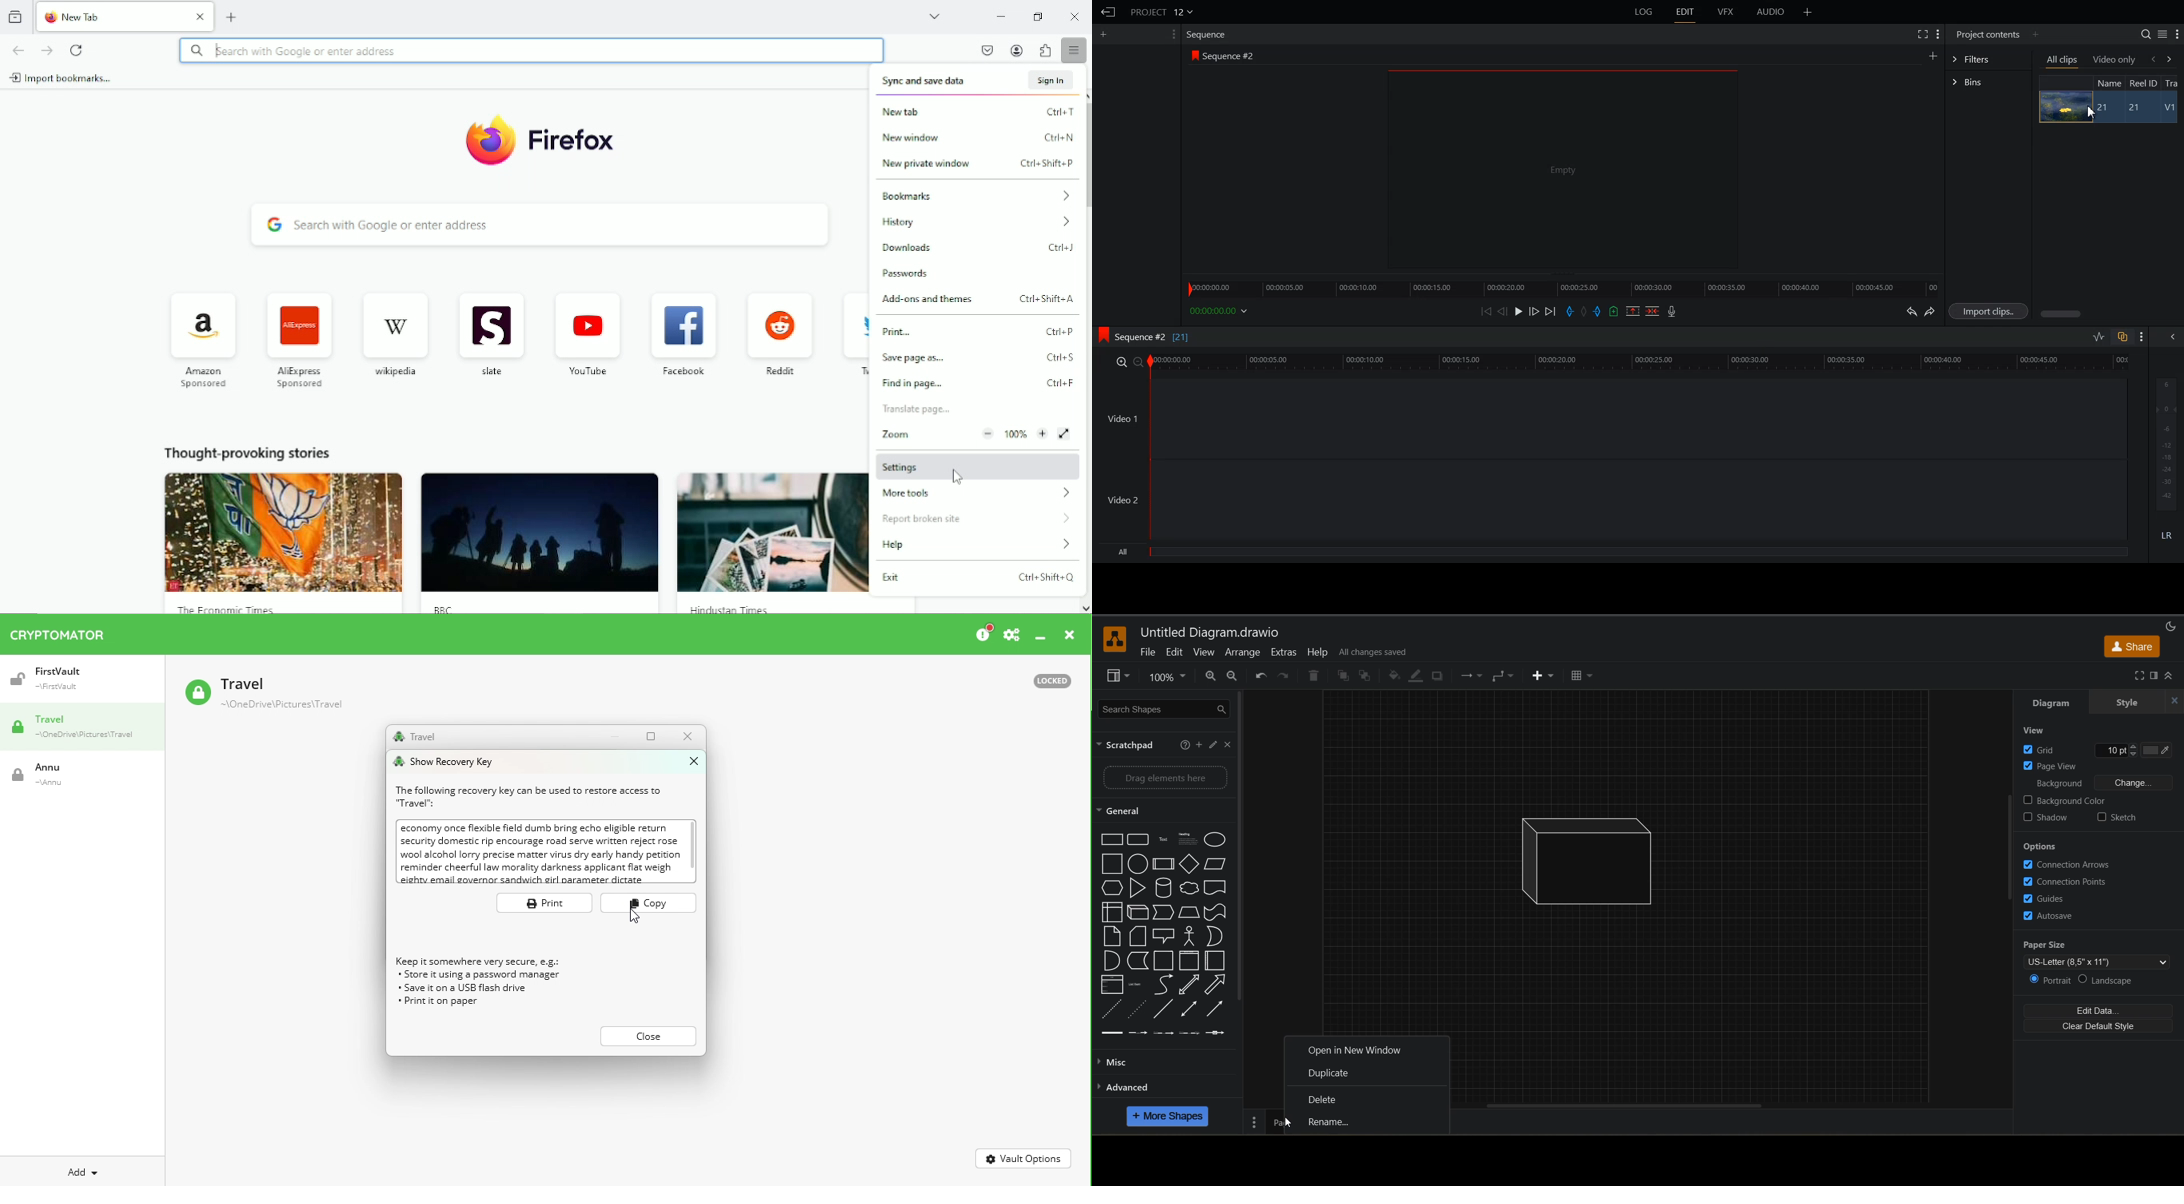 The width and height of the screenshot is (2184, 1204). Describe the element at coordinates (1209, 34) in the screenshot. I see `Sequence` at that location.